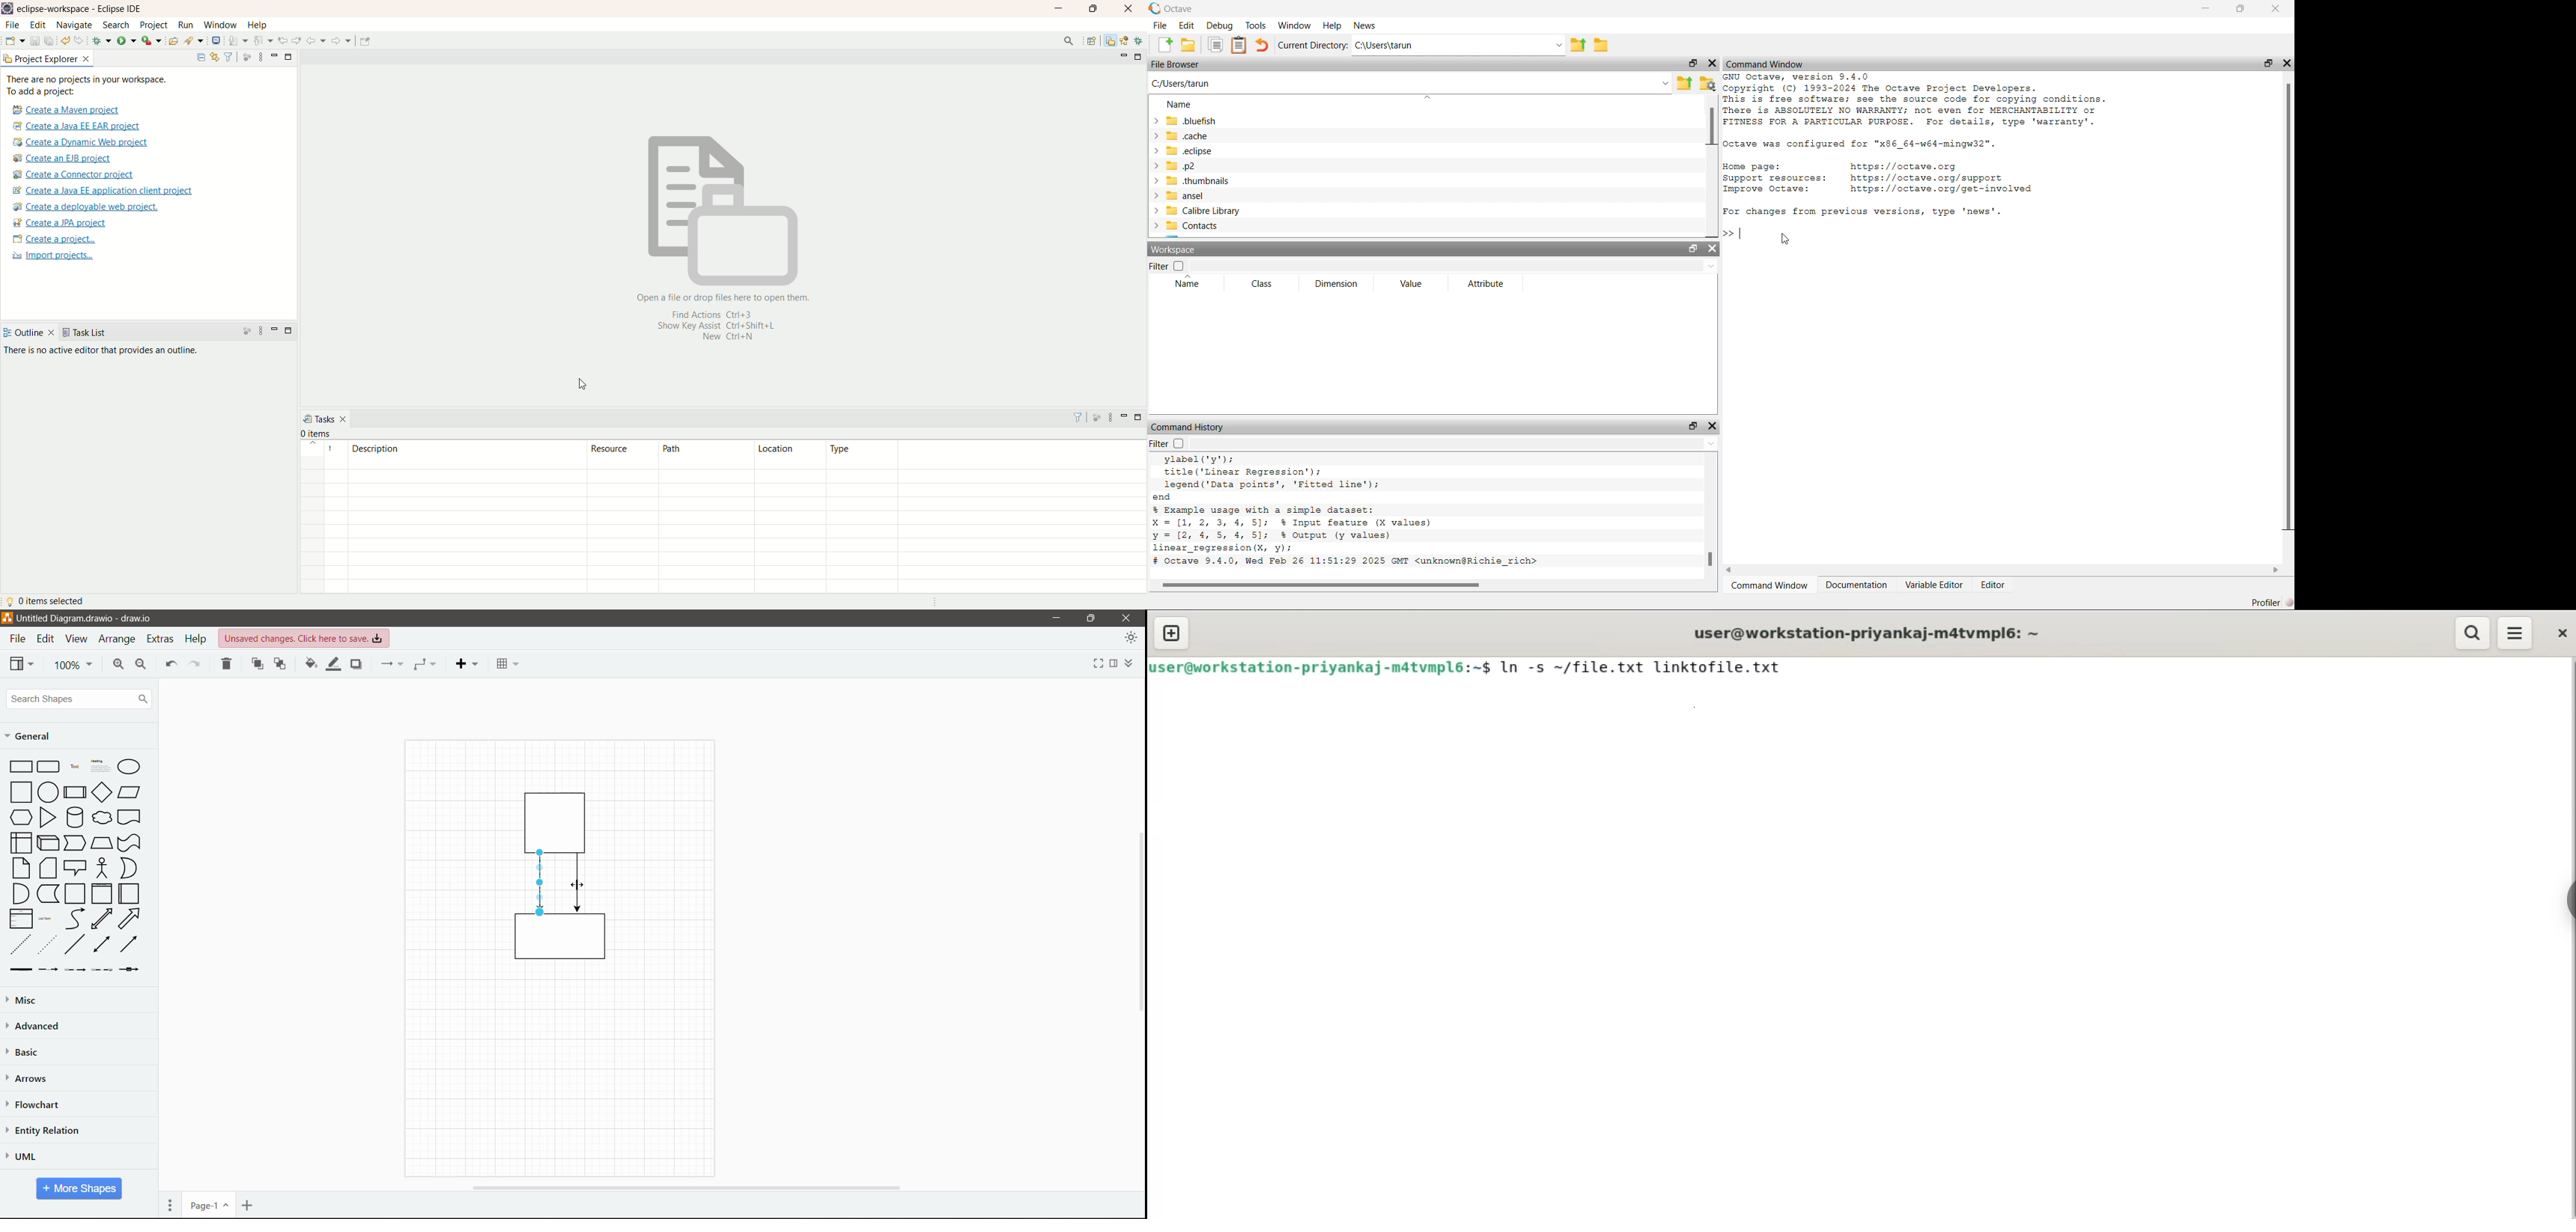 Image resolution: width=2576 pixels, height=1232 pixels. What do you see at coordinates (100, 945) in the screenshot?
I see `bidirectional connector` at bounding box center [100, 945].